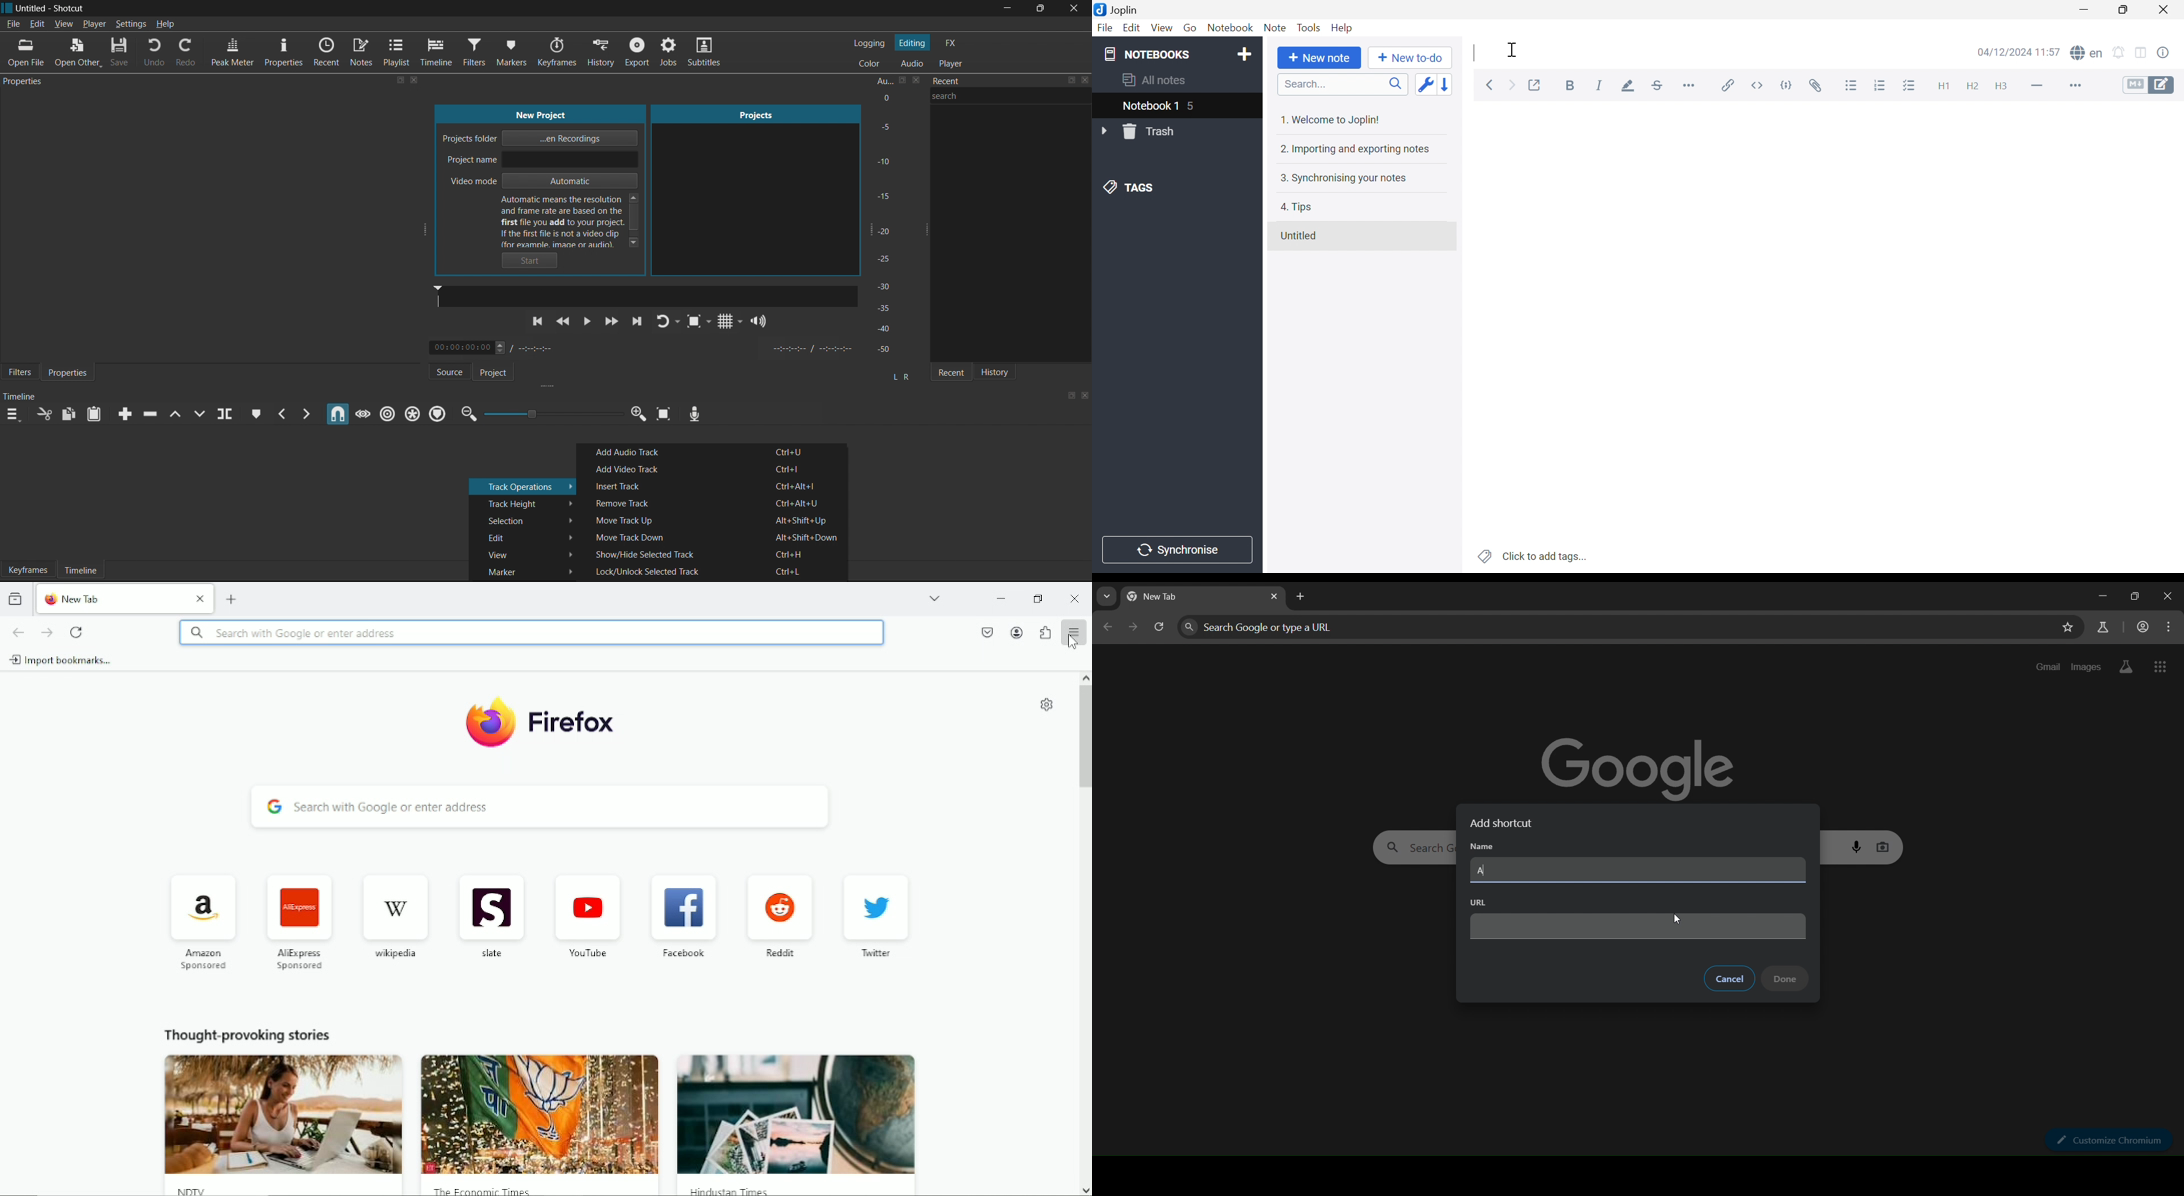 This screenshot has width=2184, height=1204. I want to click on 4. Tips, so click(1299, 207).